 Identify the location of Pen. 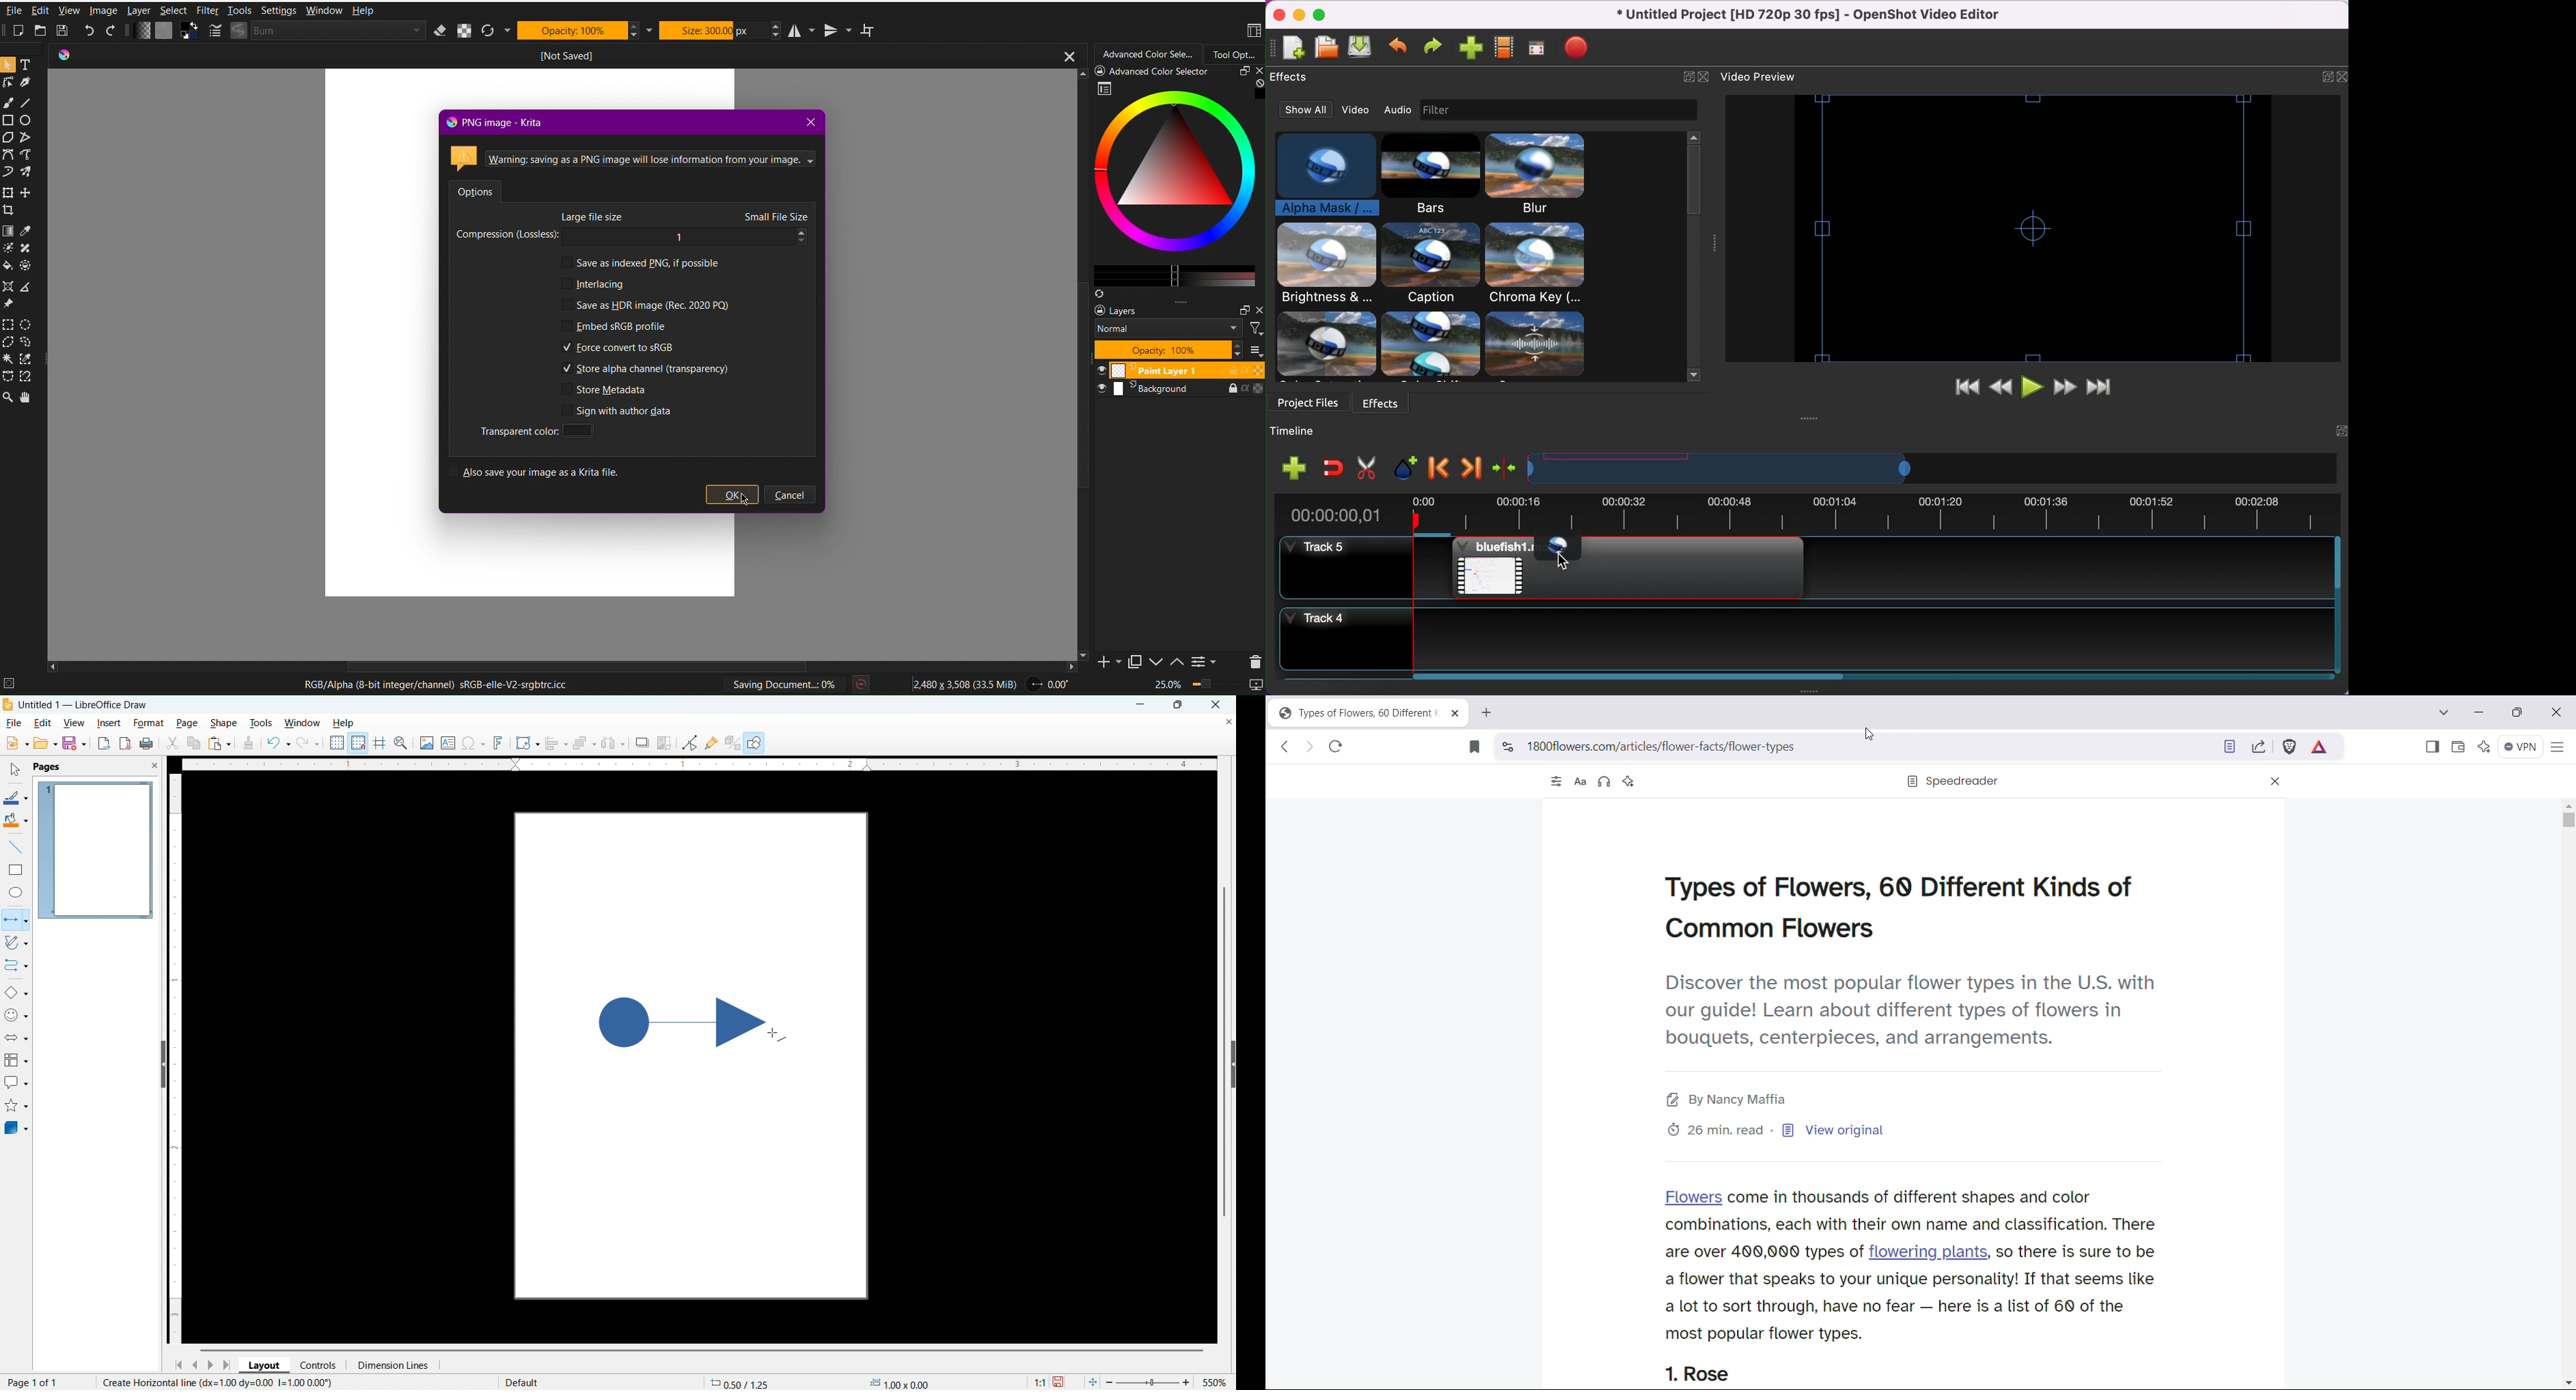
(28, 84).